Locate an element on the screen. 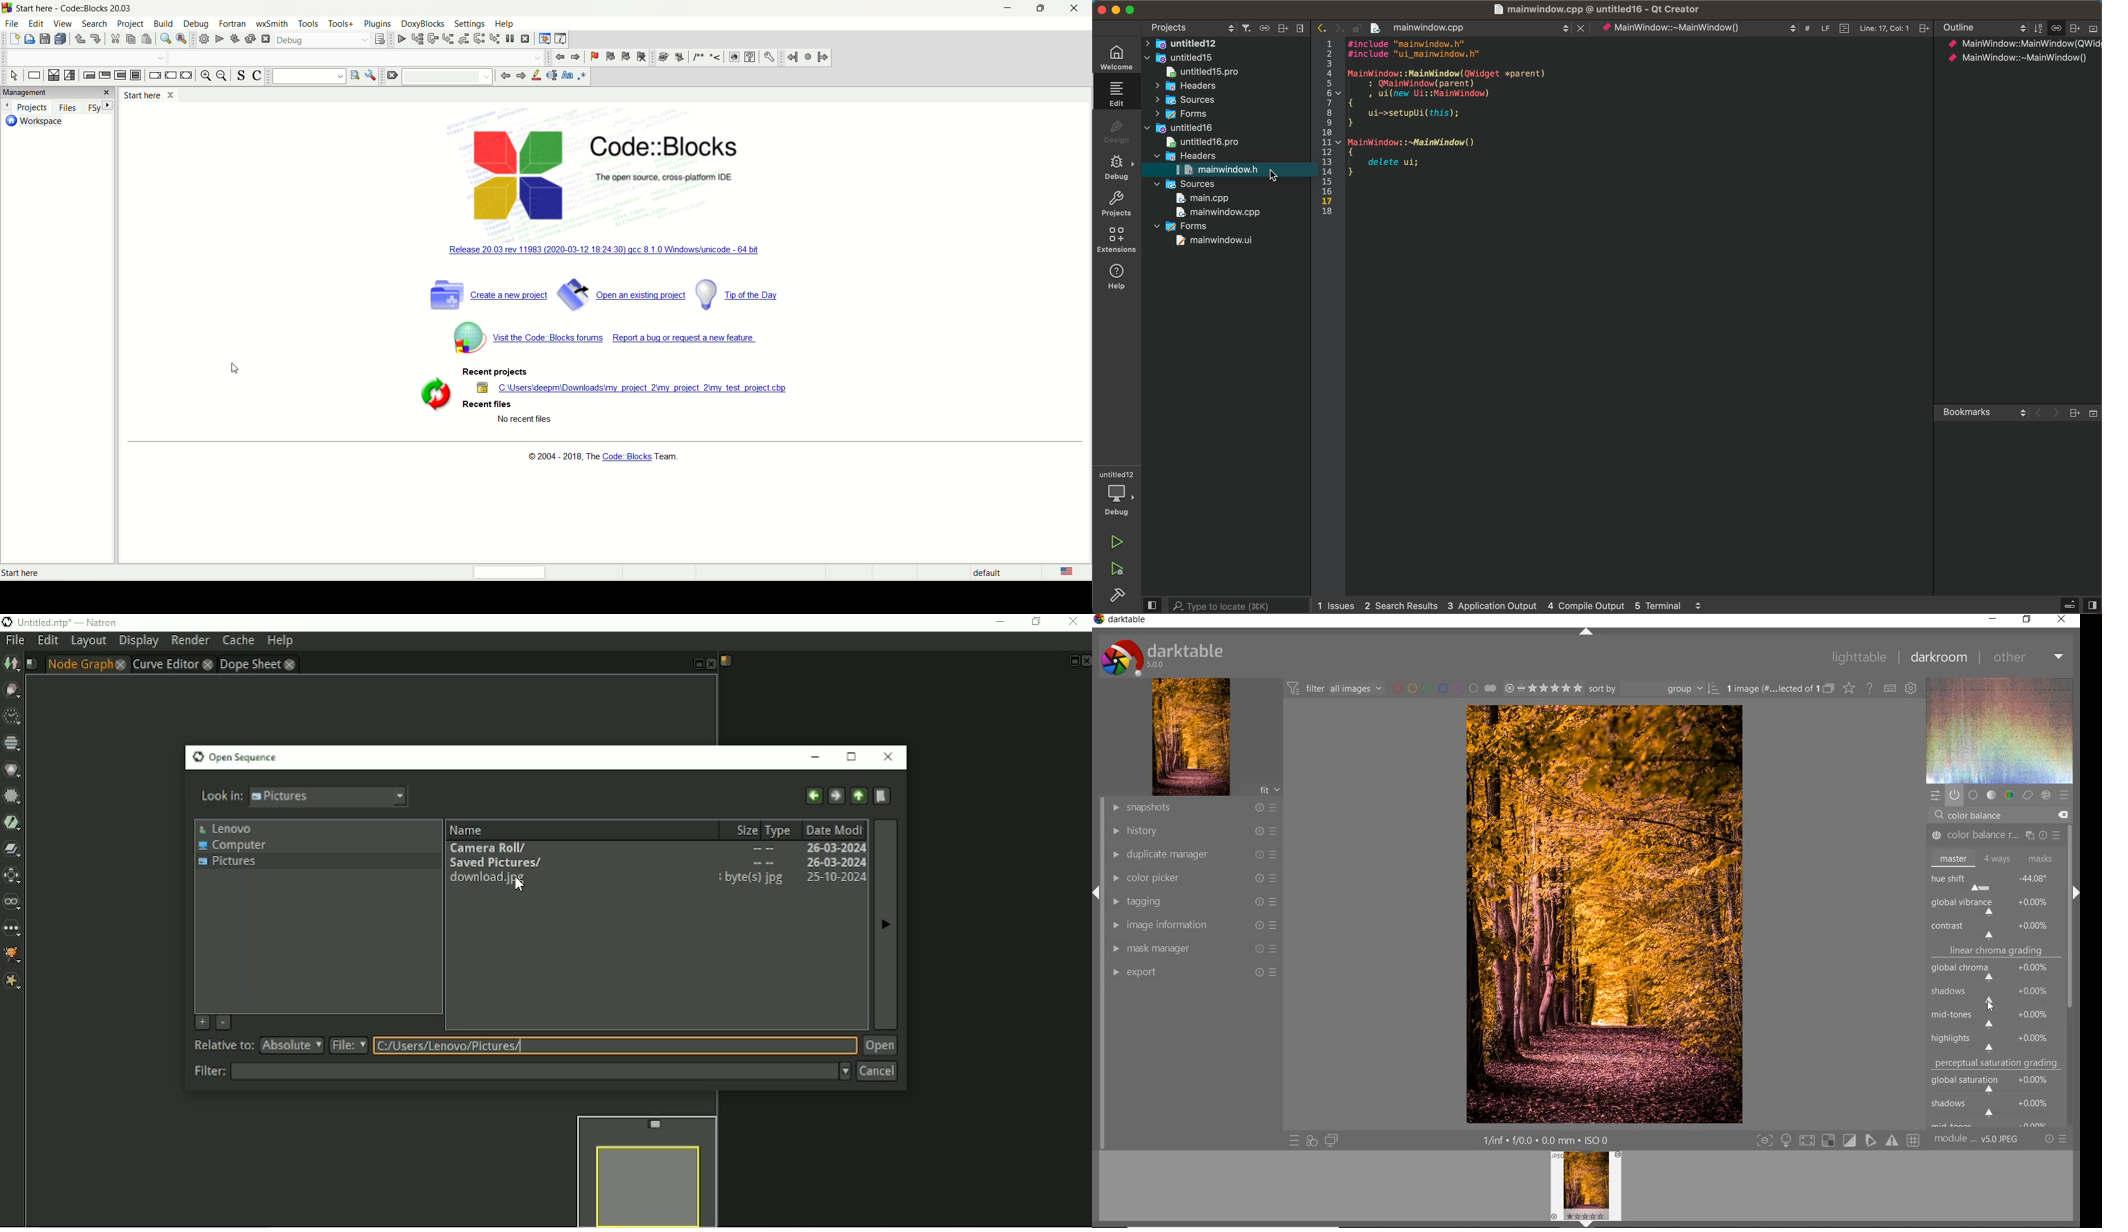 The width and height of the screenshot is (2128, 1232). other is located at coordinates (2029, 658).